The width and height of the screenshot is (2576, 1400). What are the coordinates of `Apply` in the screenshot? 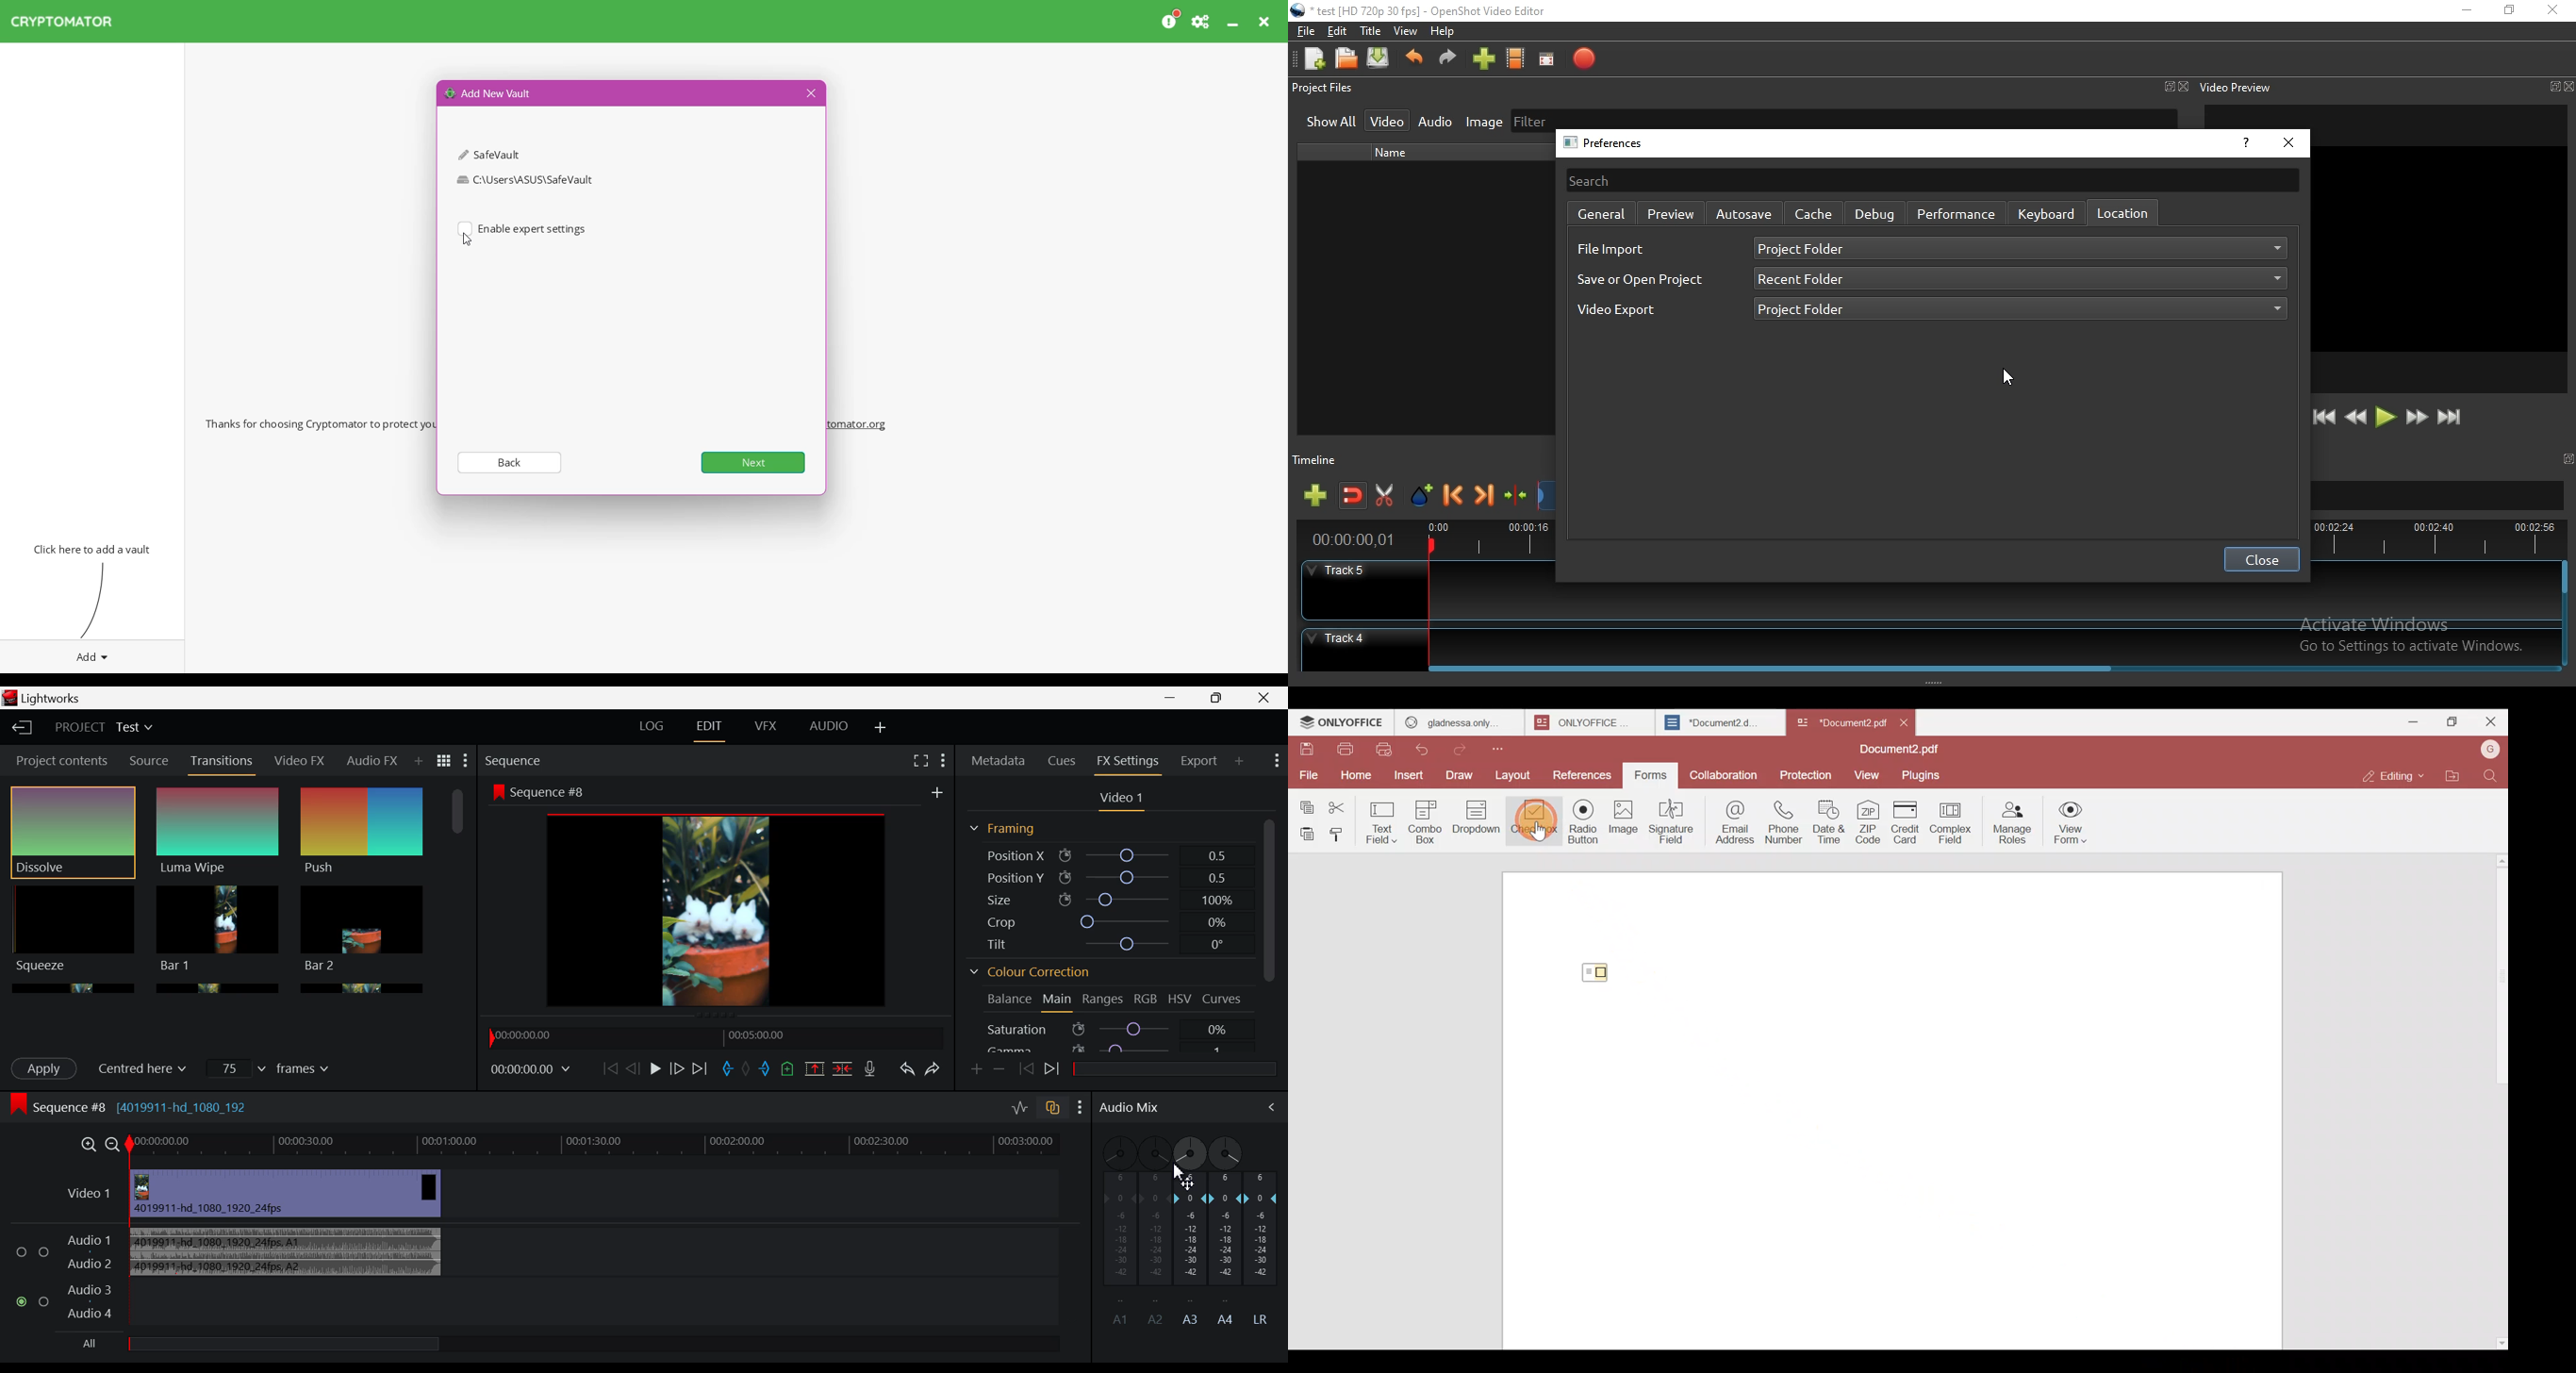 It's located at (46, 1068).